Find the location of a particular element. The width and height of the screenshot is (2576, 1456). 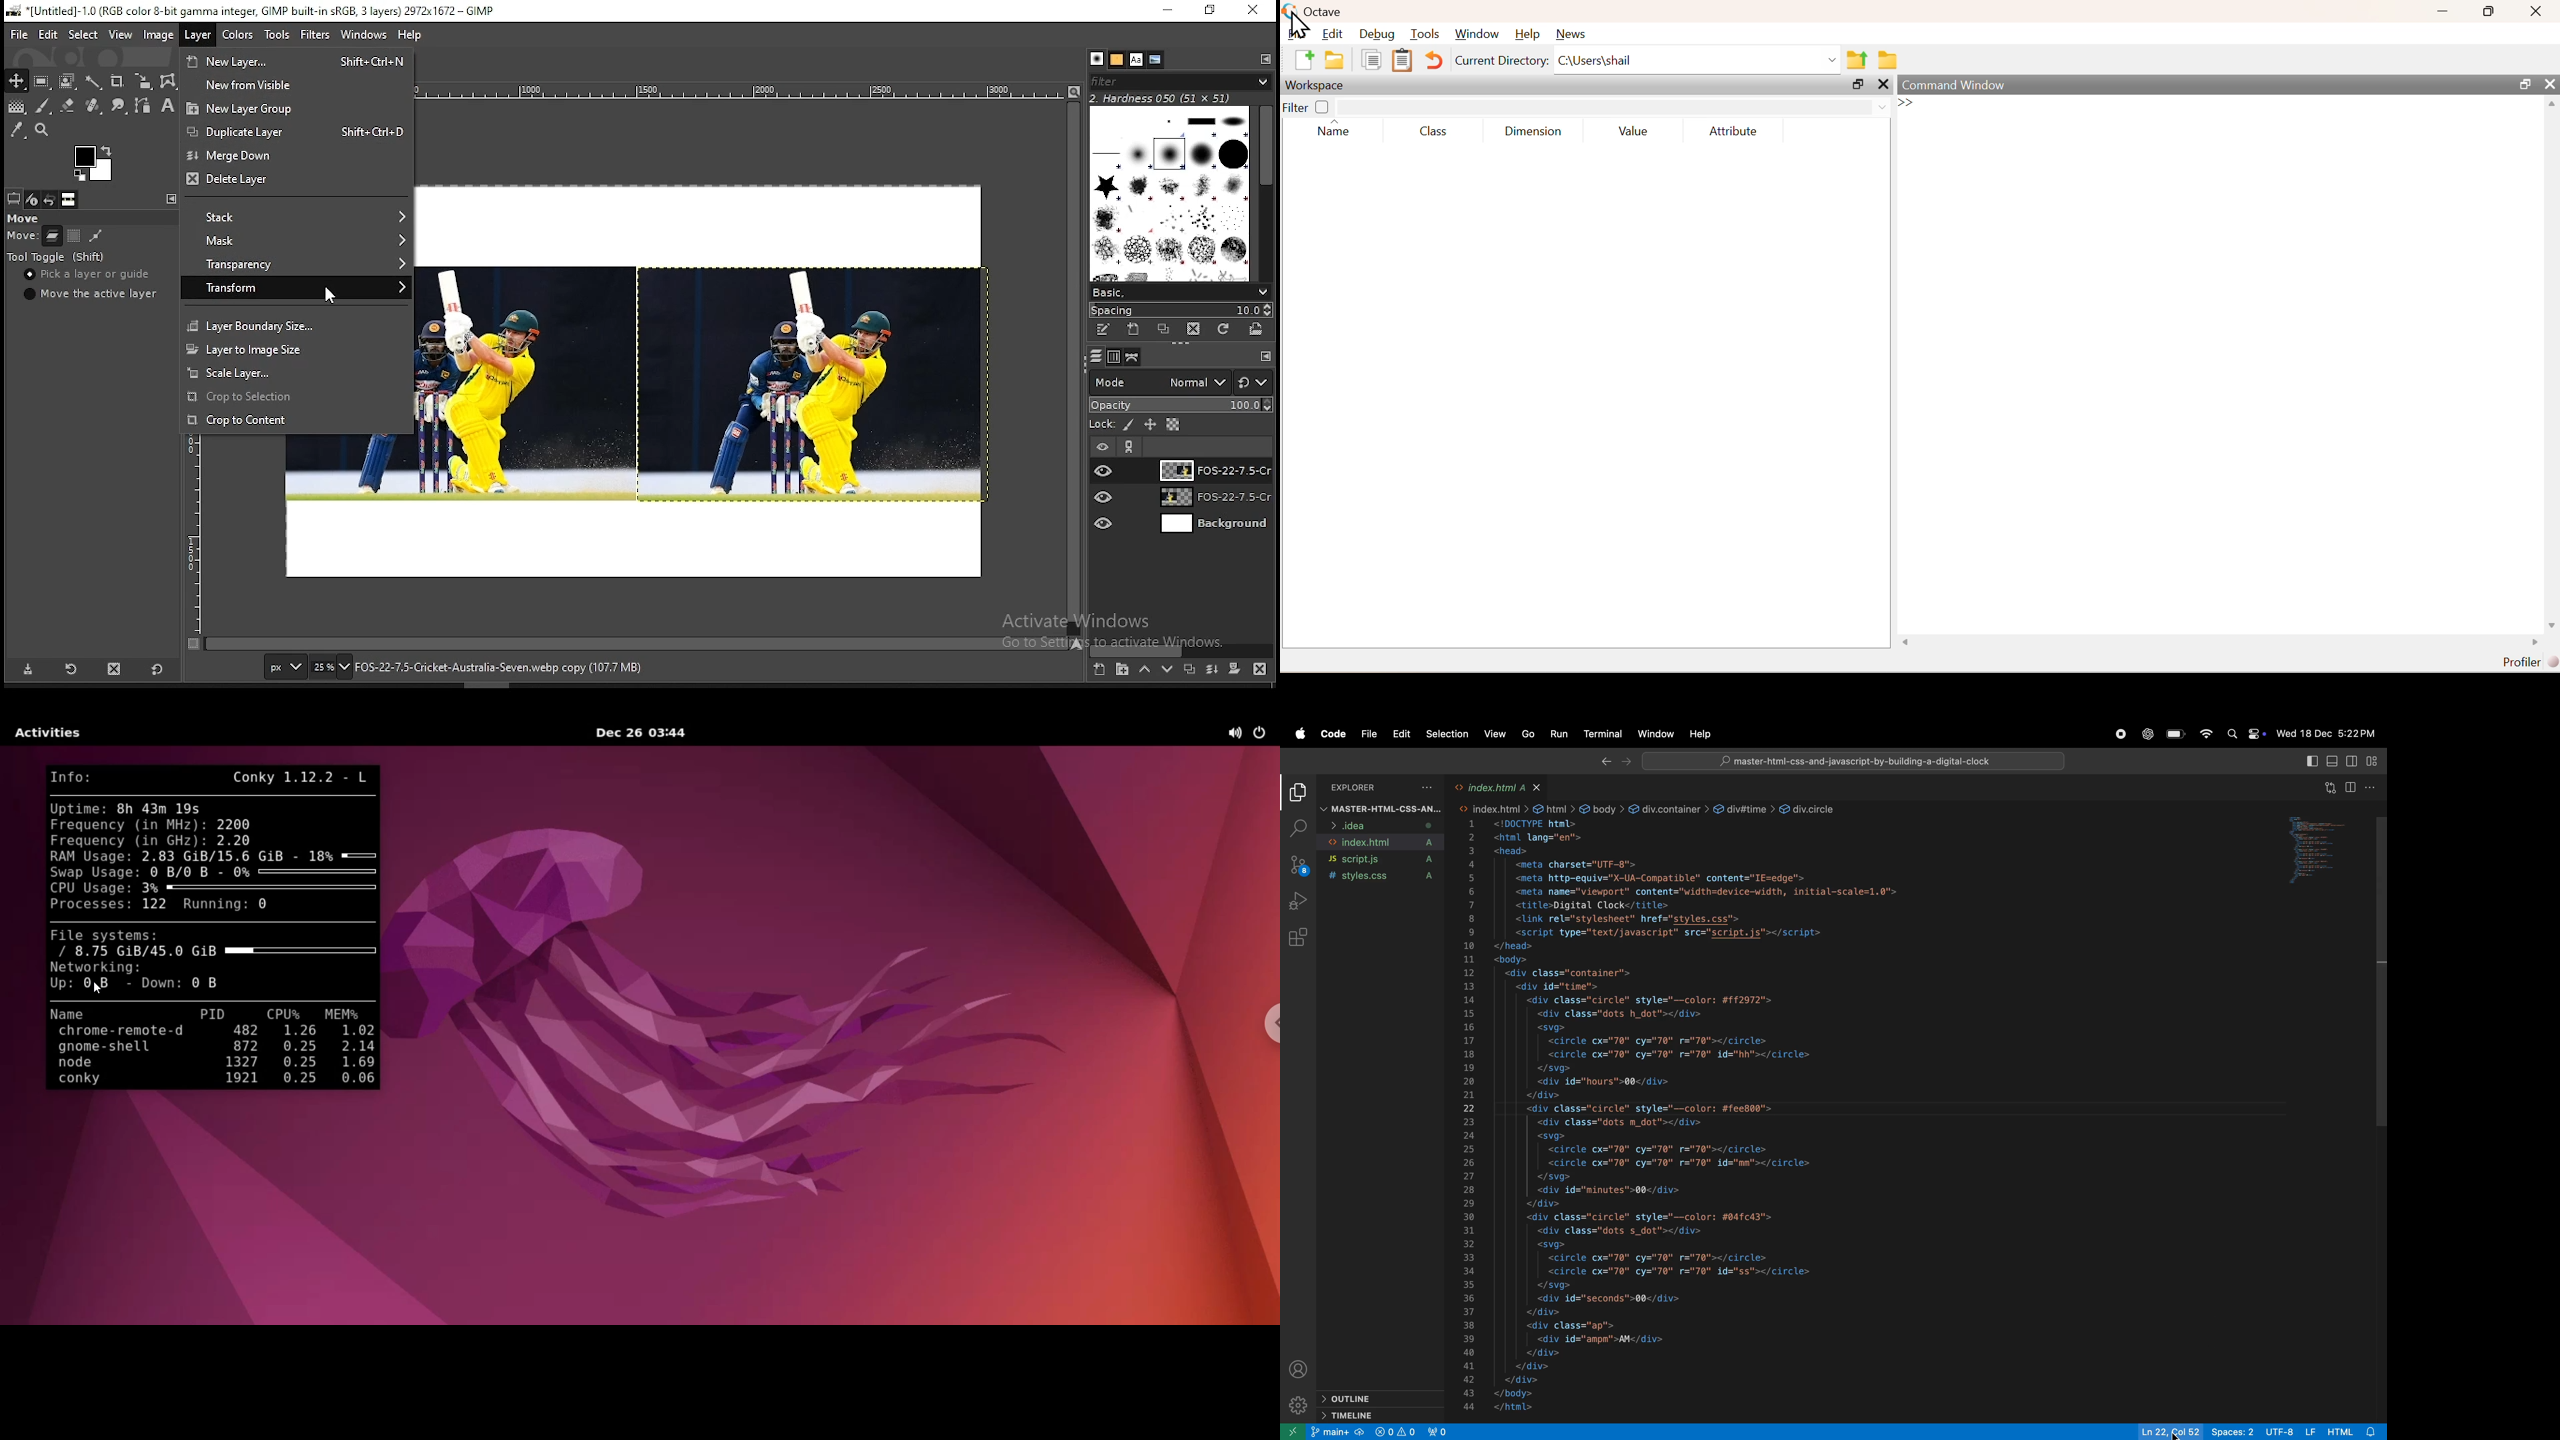

paths is located at coordinates (1134, 357).